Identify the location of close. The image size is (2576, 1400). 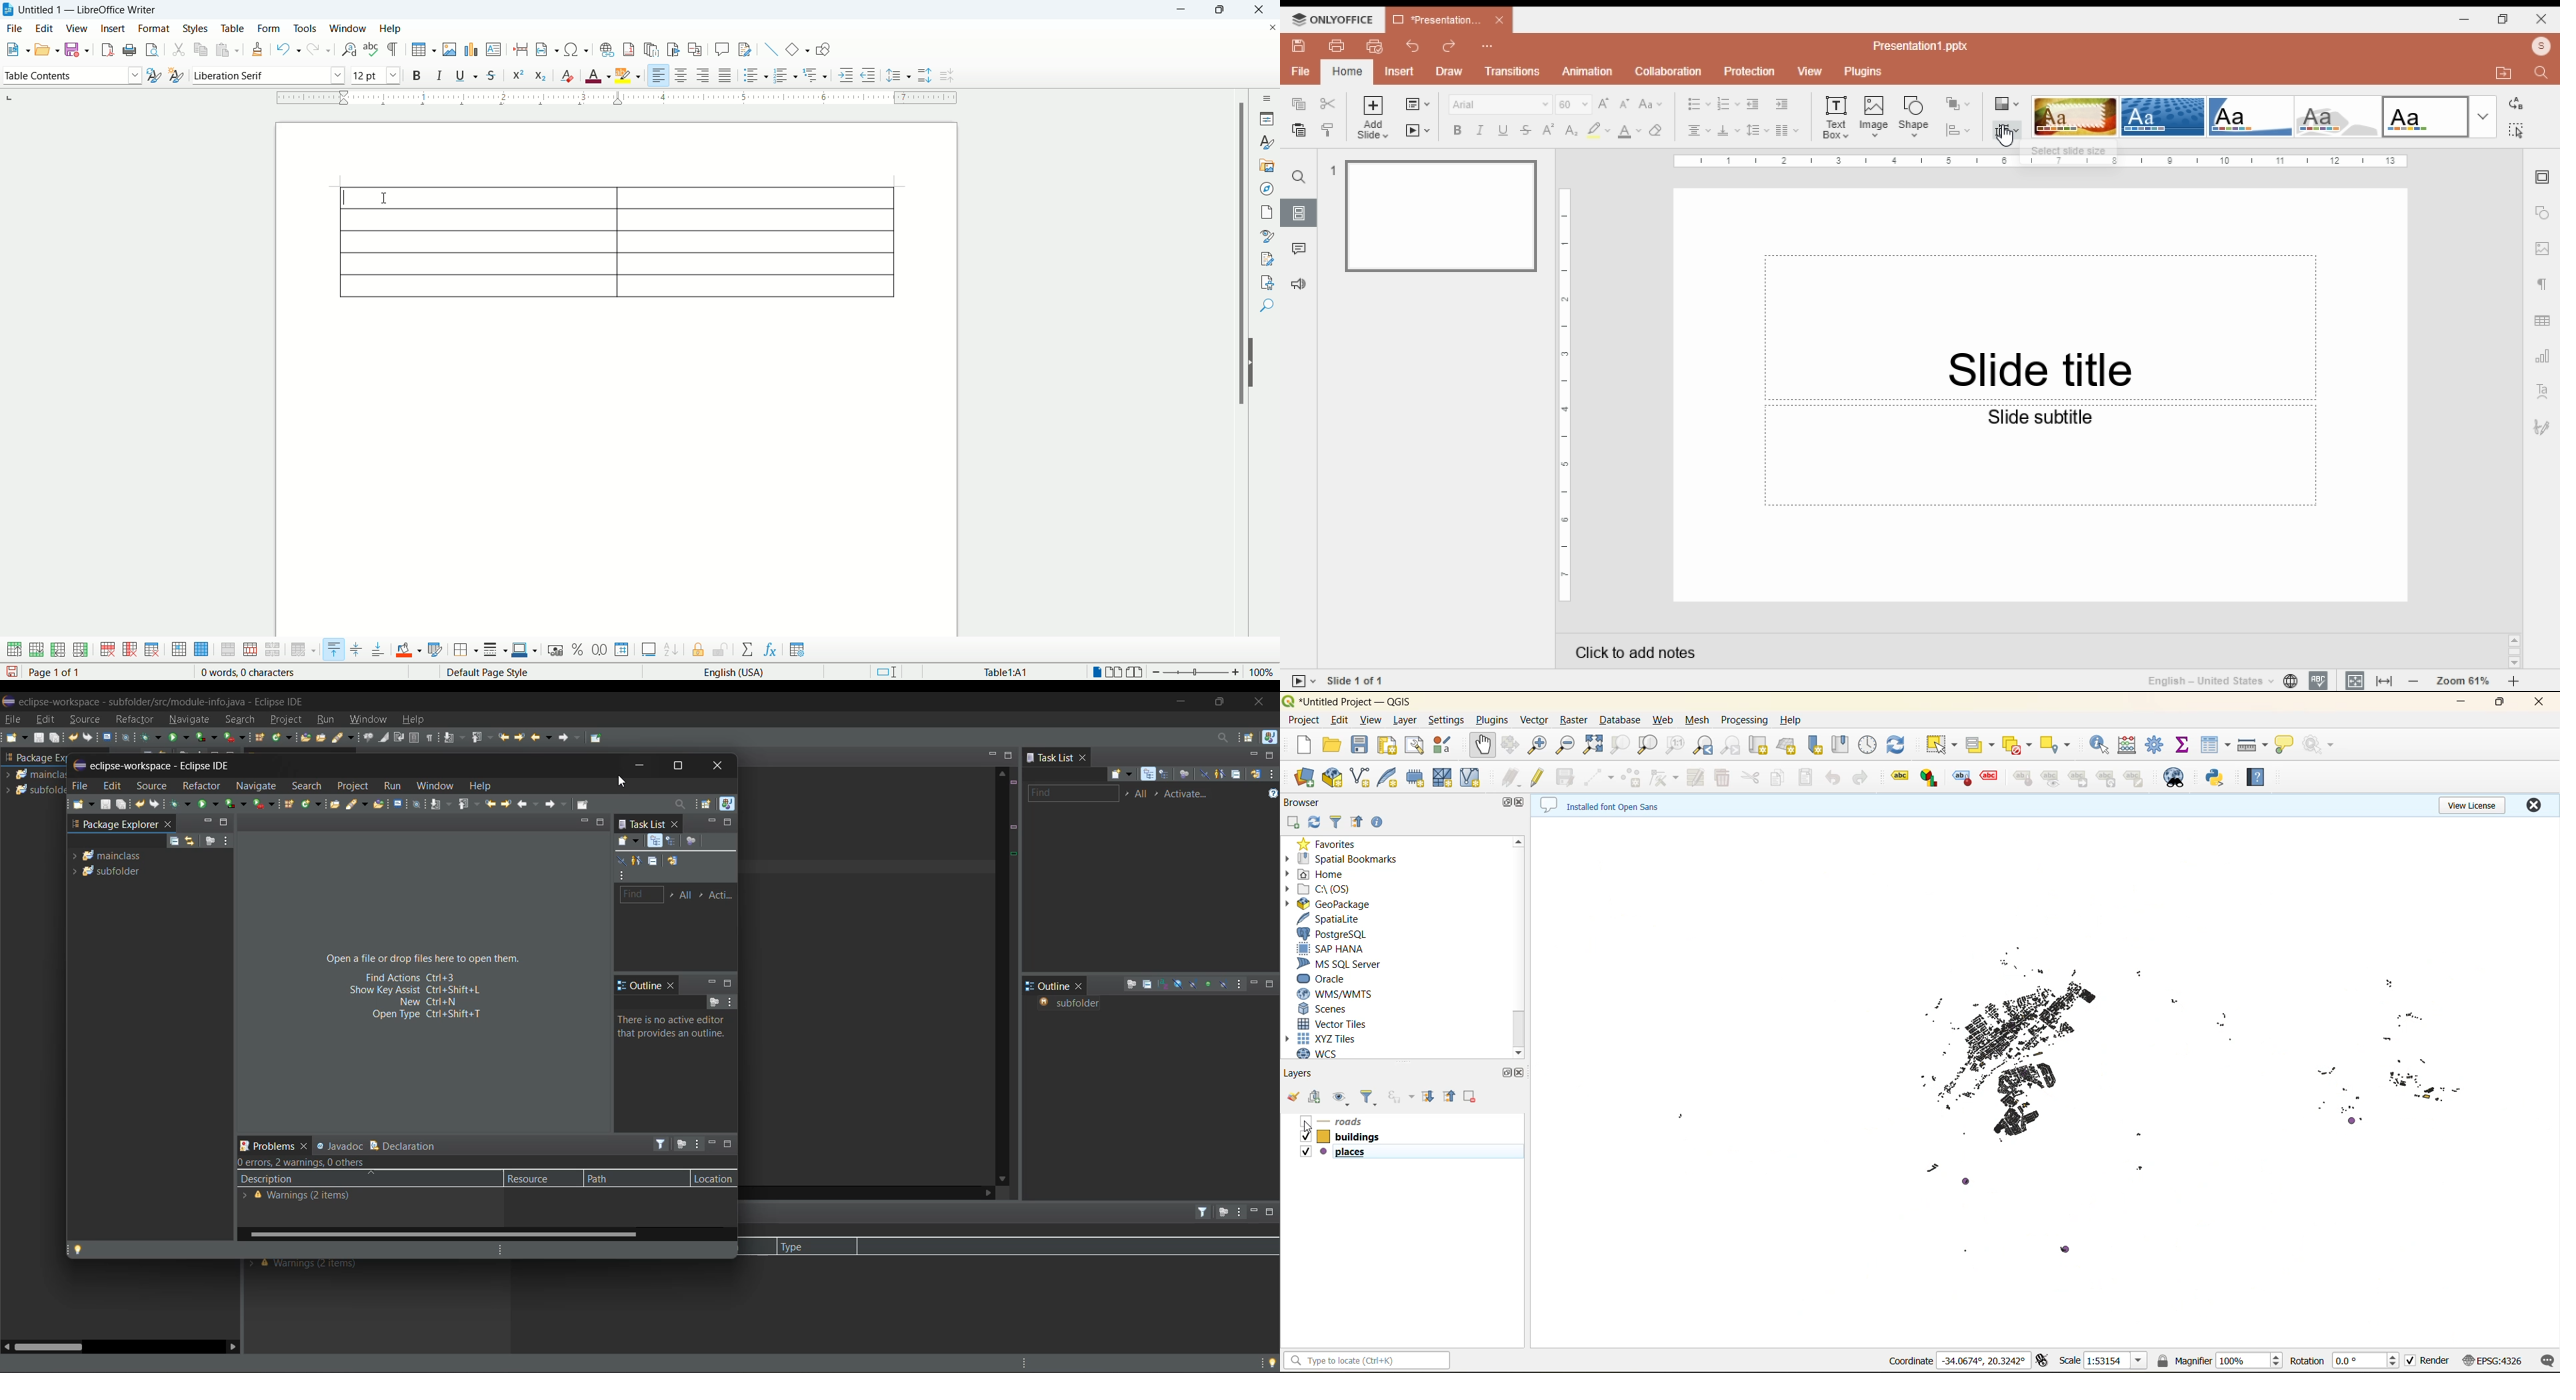
(719, 765).